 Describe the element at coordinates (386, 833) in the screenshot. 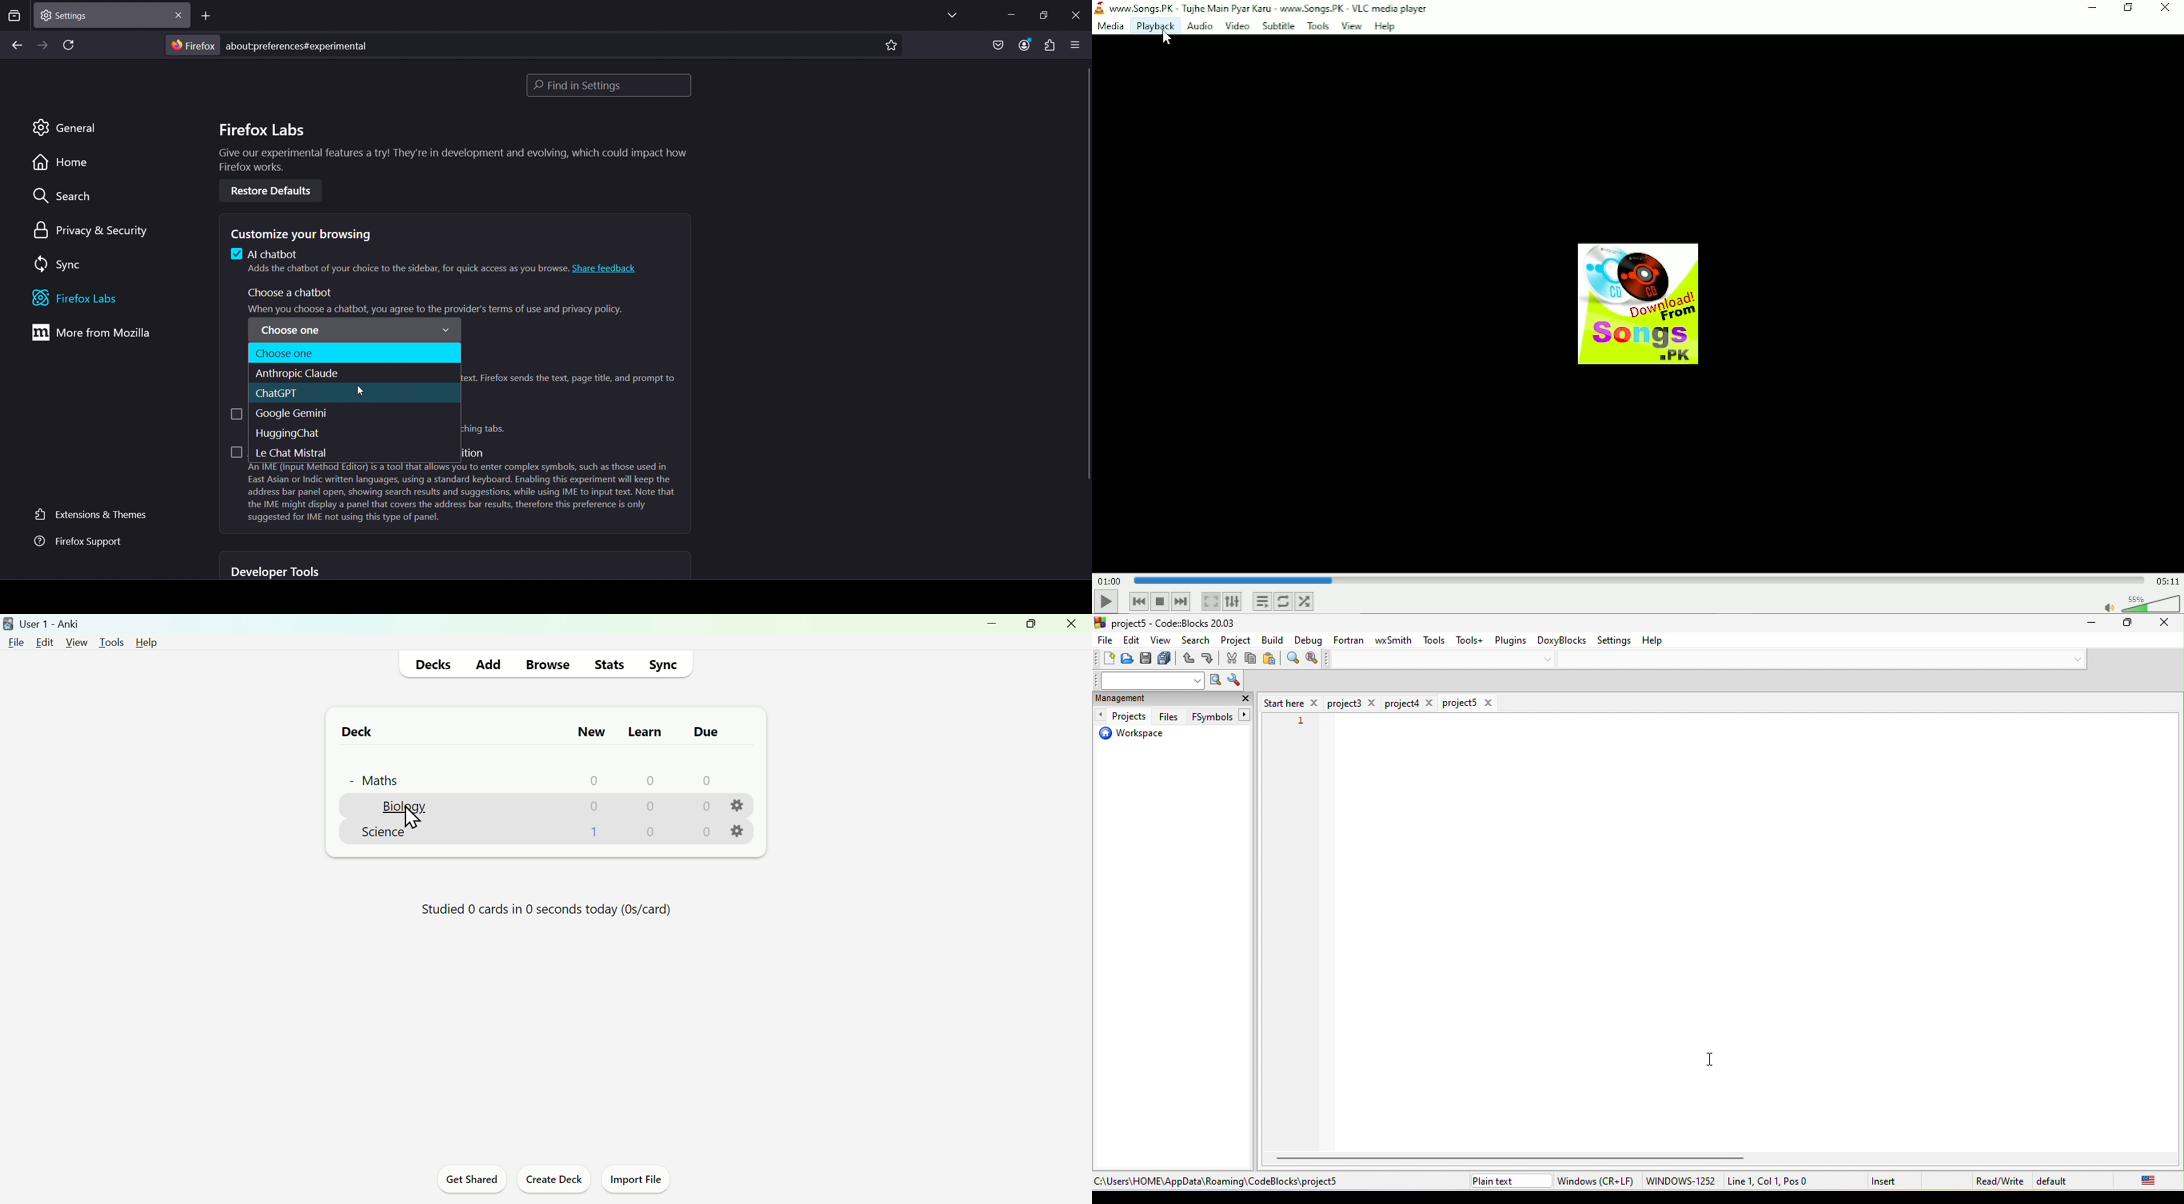

I see `Science` at that location.